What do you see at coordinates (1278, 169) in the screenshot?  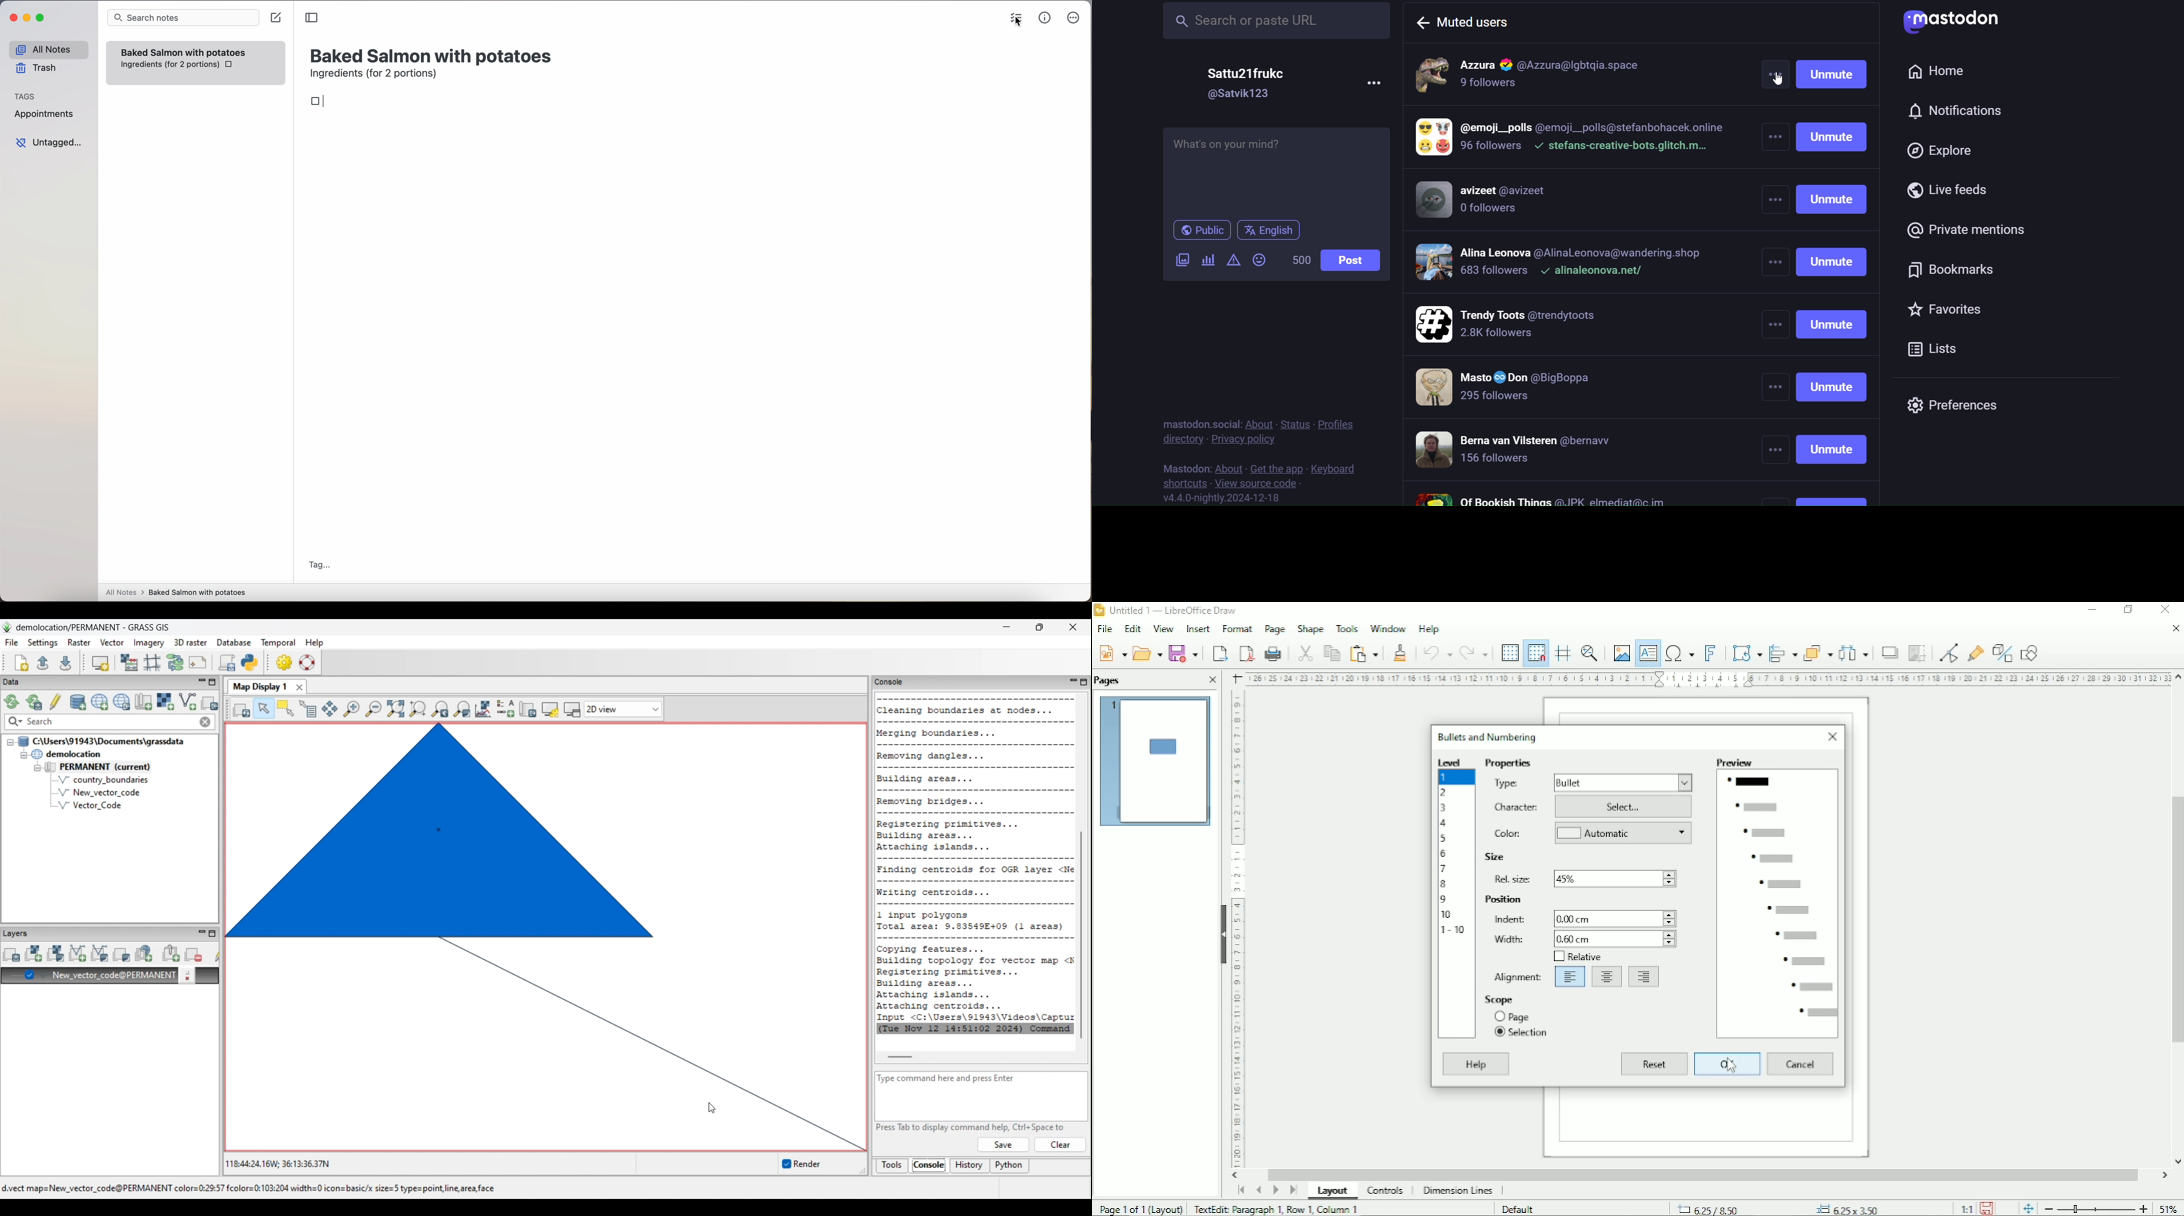 I see `post here` at bounding box center [1278, 169].